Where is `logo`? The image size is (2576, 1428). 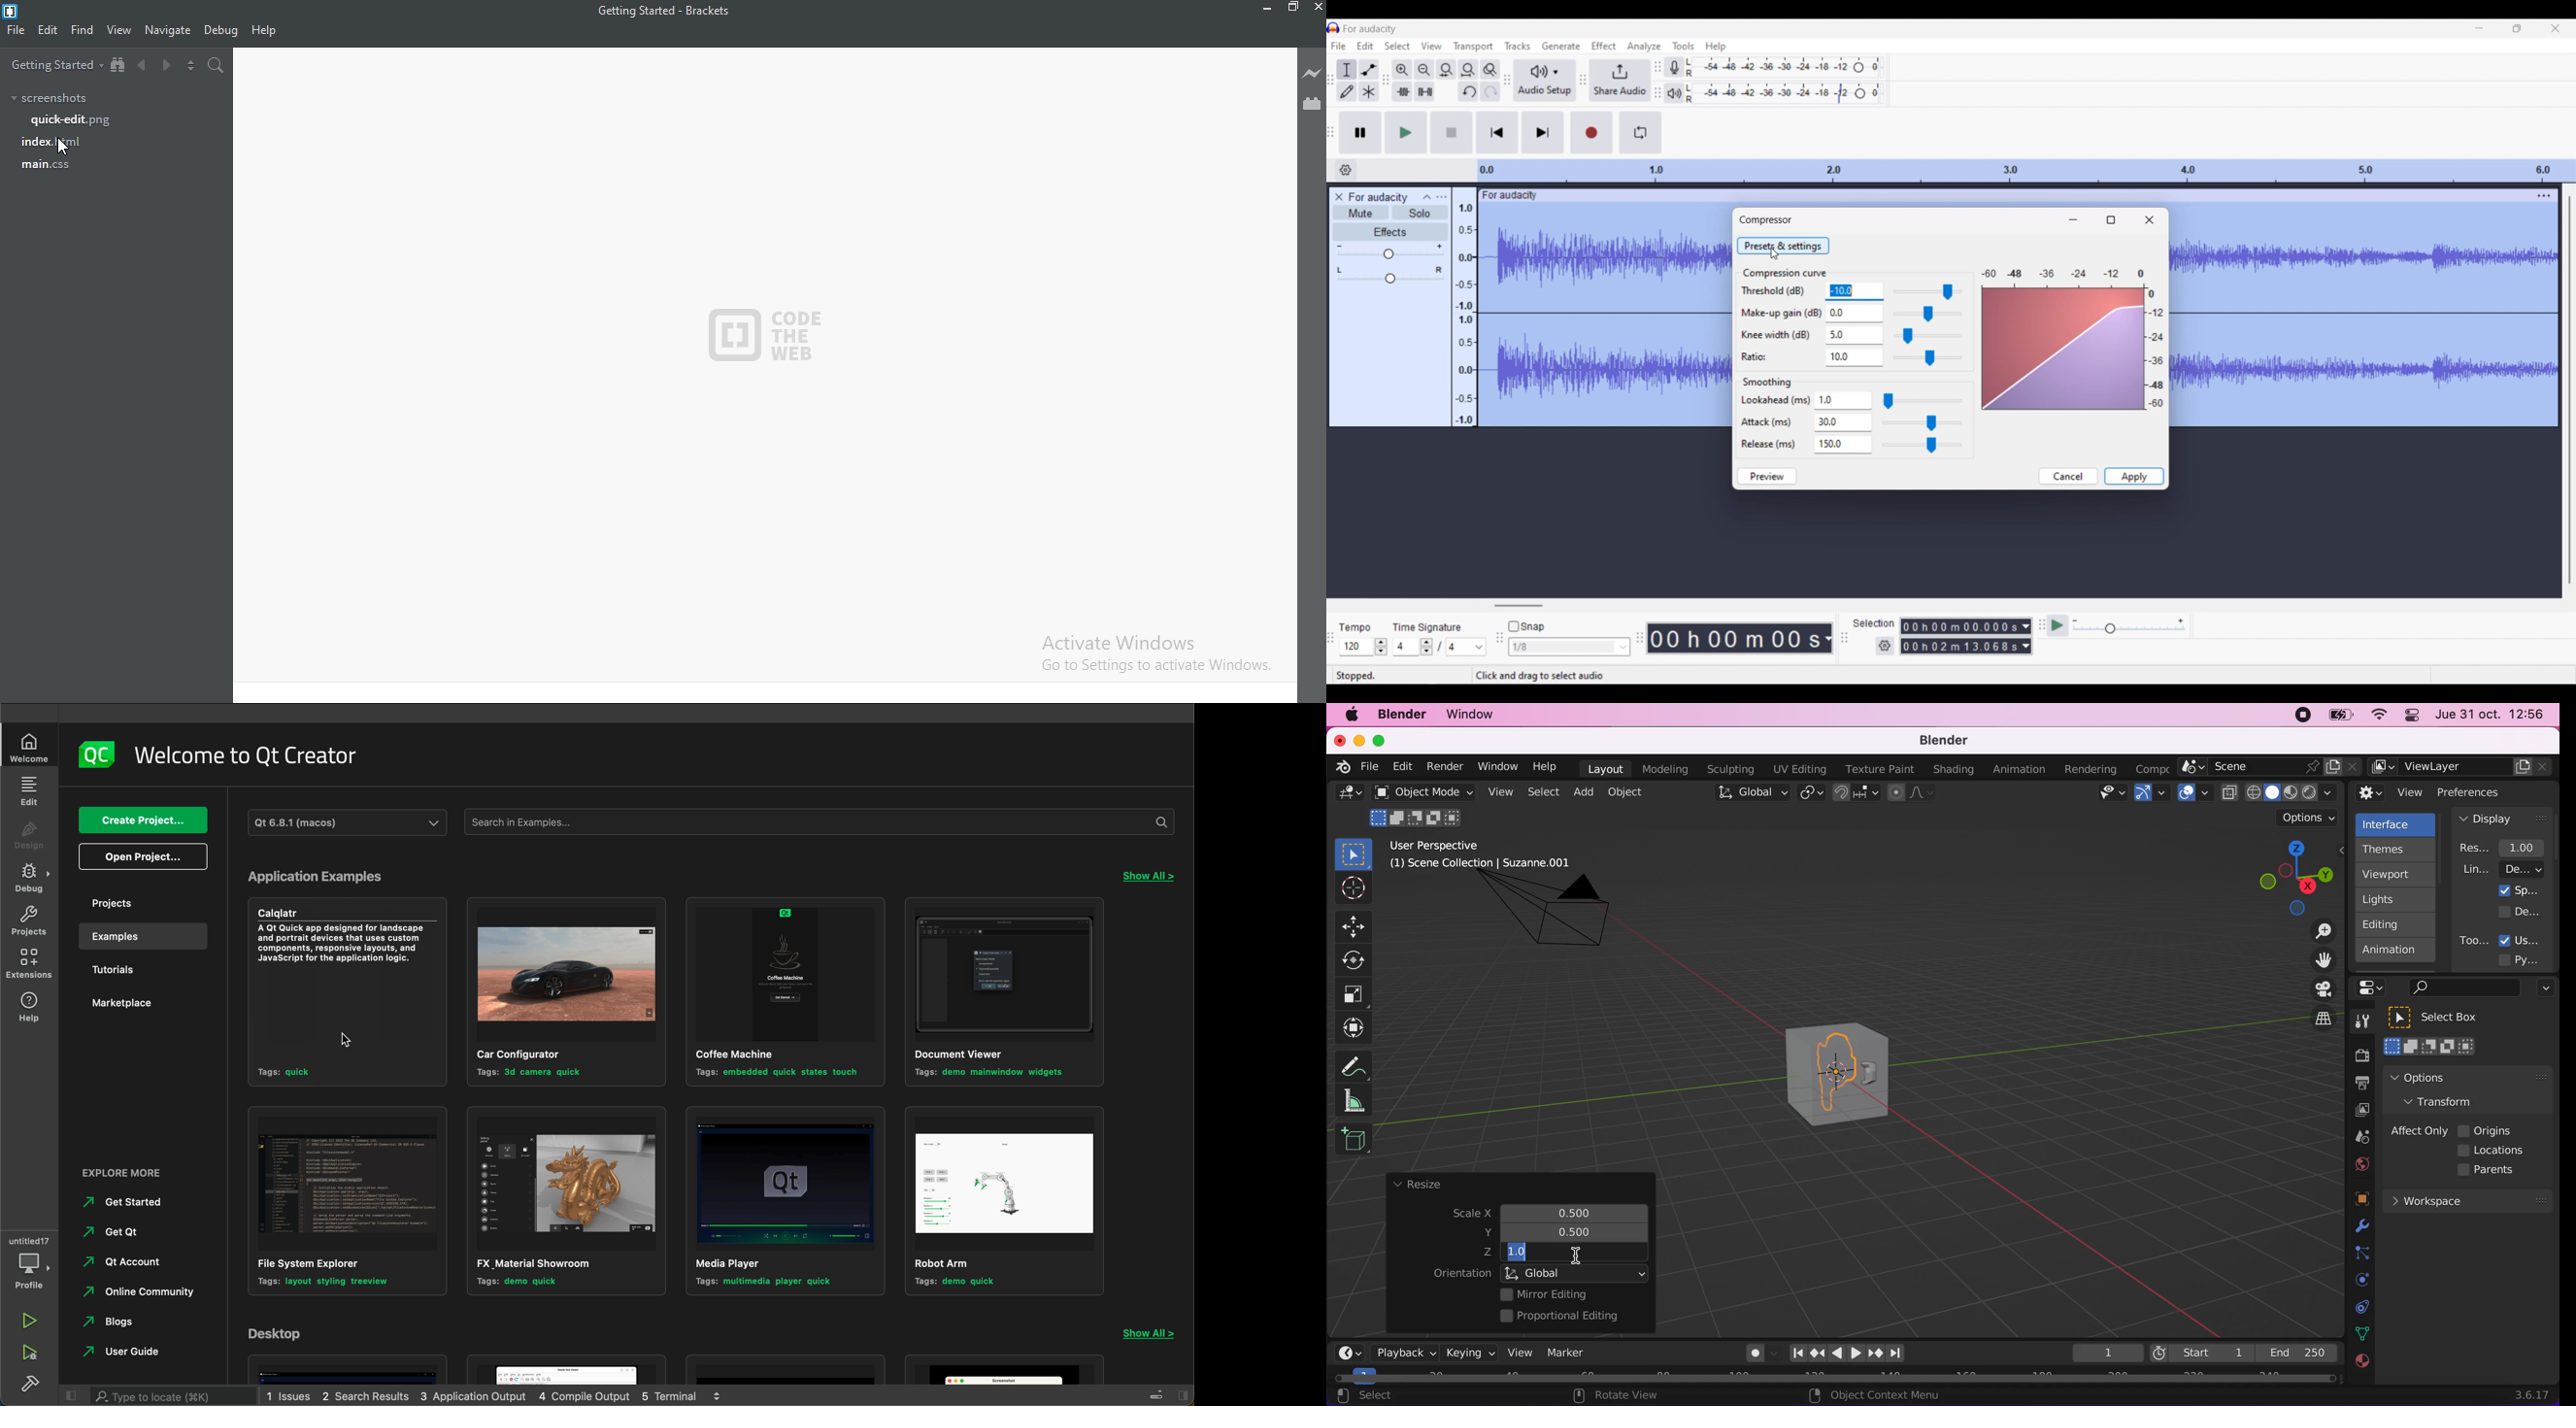 logo is located at coordinates (764, 336).